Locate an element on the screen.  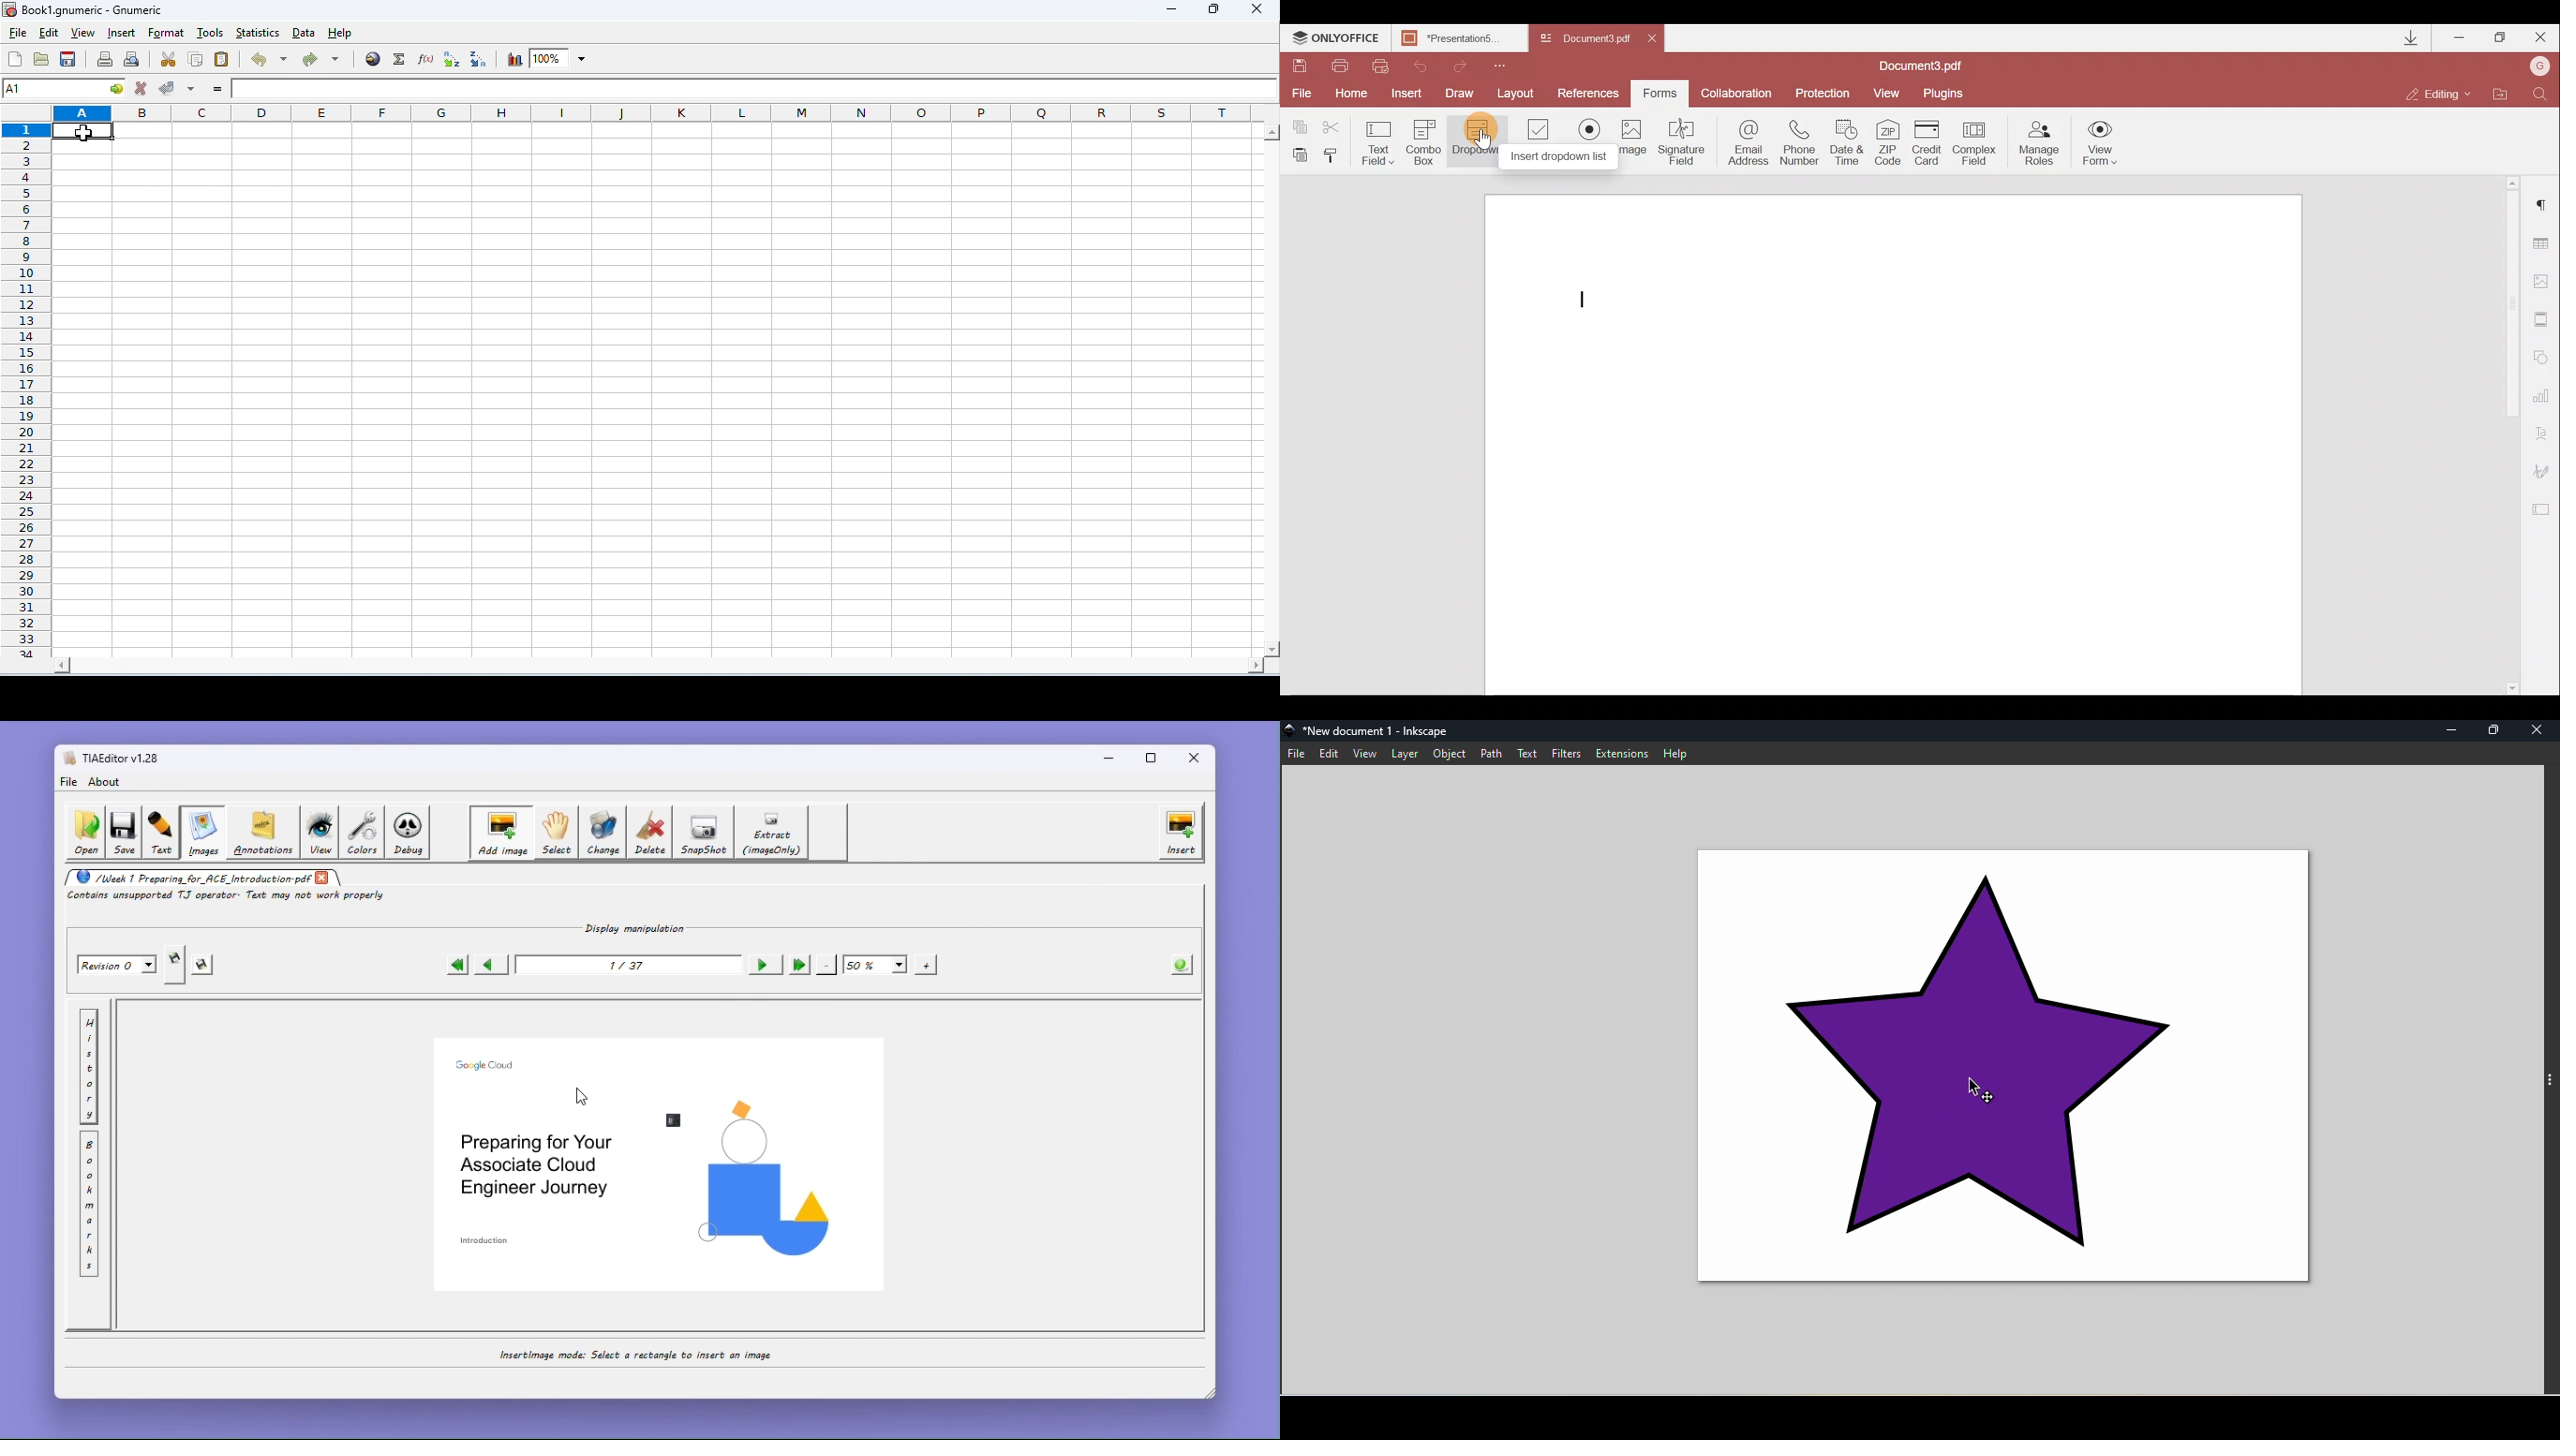
Open file location is located at coordinates (2499, 95).